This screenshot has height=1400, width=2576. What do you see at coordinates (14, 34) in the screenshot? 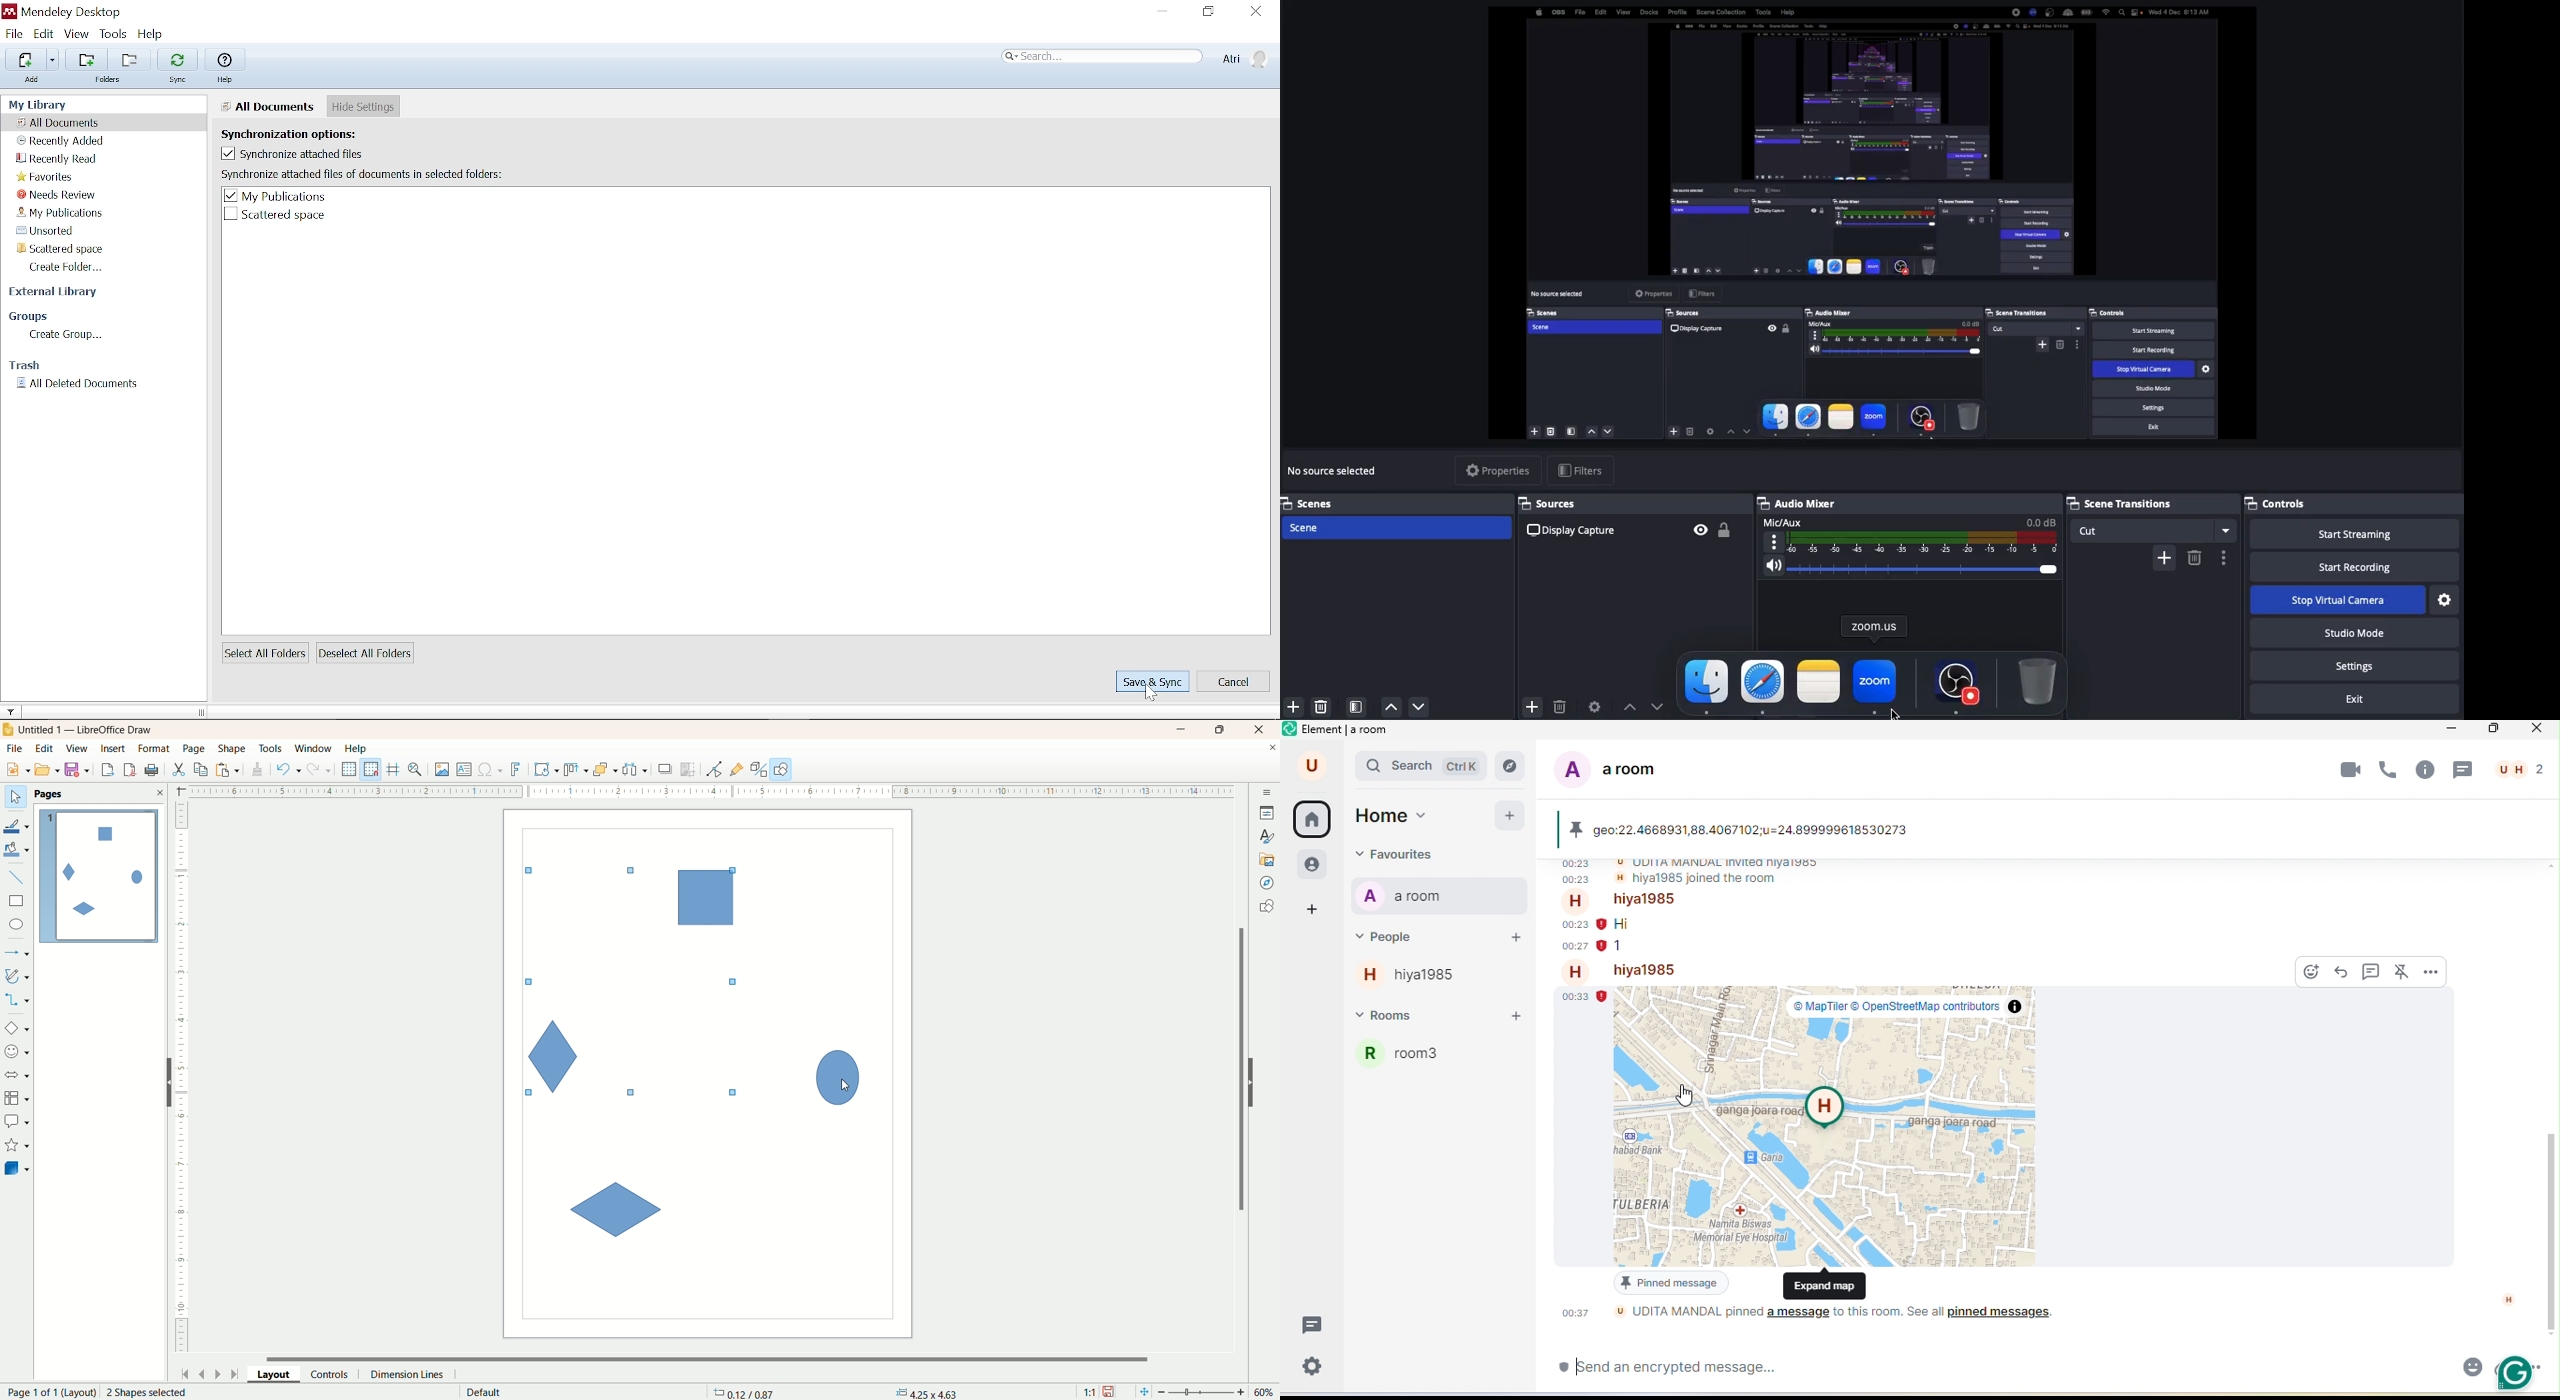
I see `File` at bounding box center [14, 34].